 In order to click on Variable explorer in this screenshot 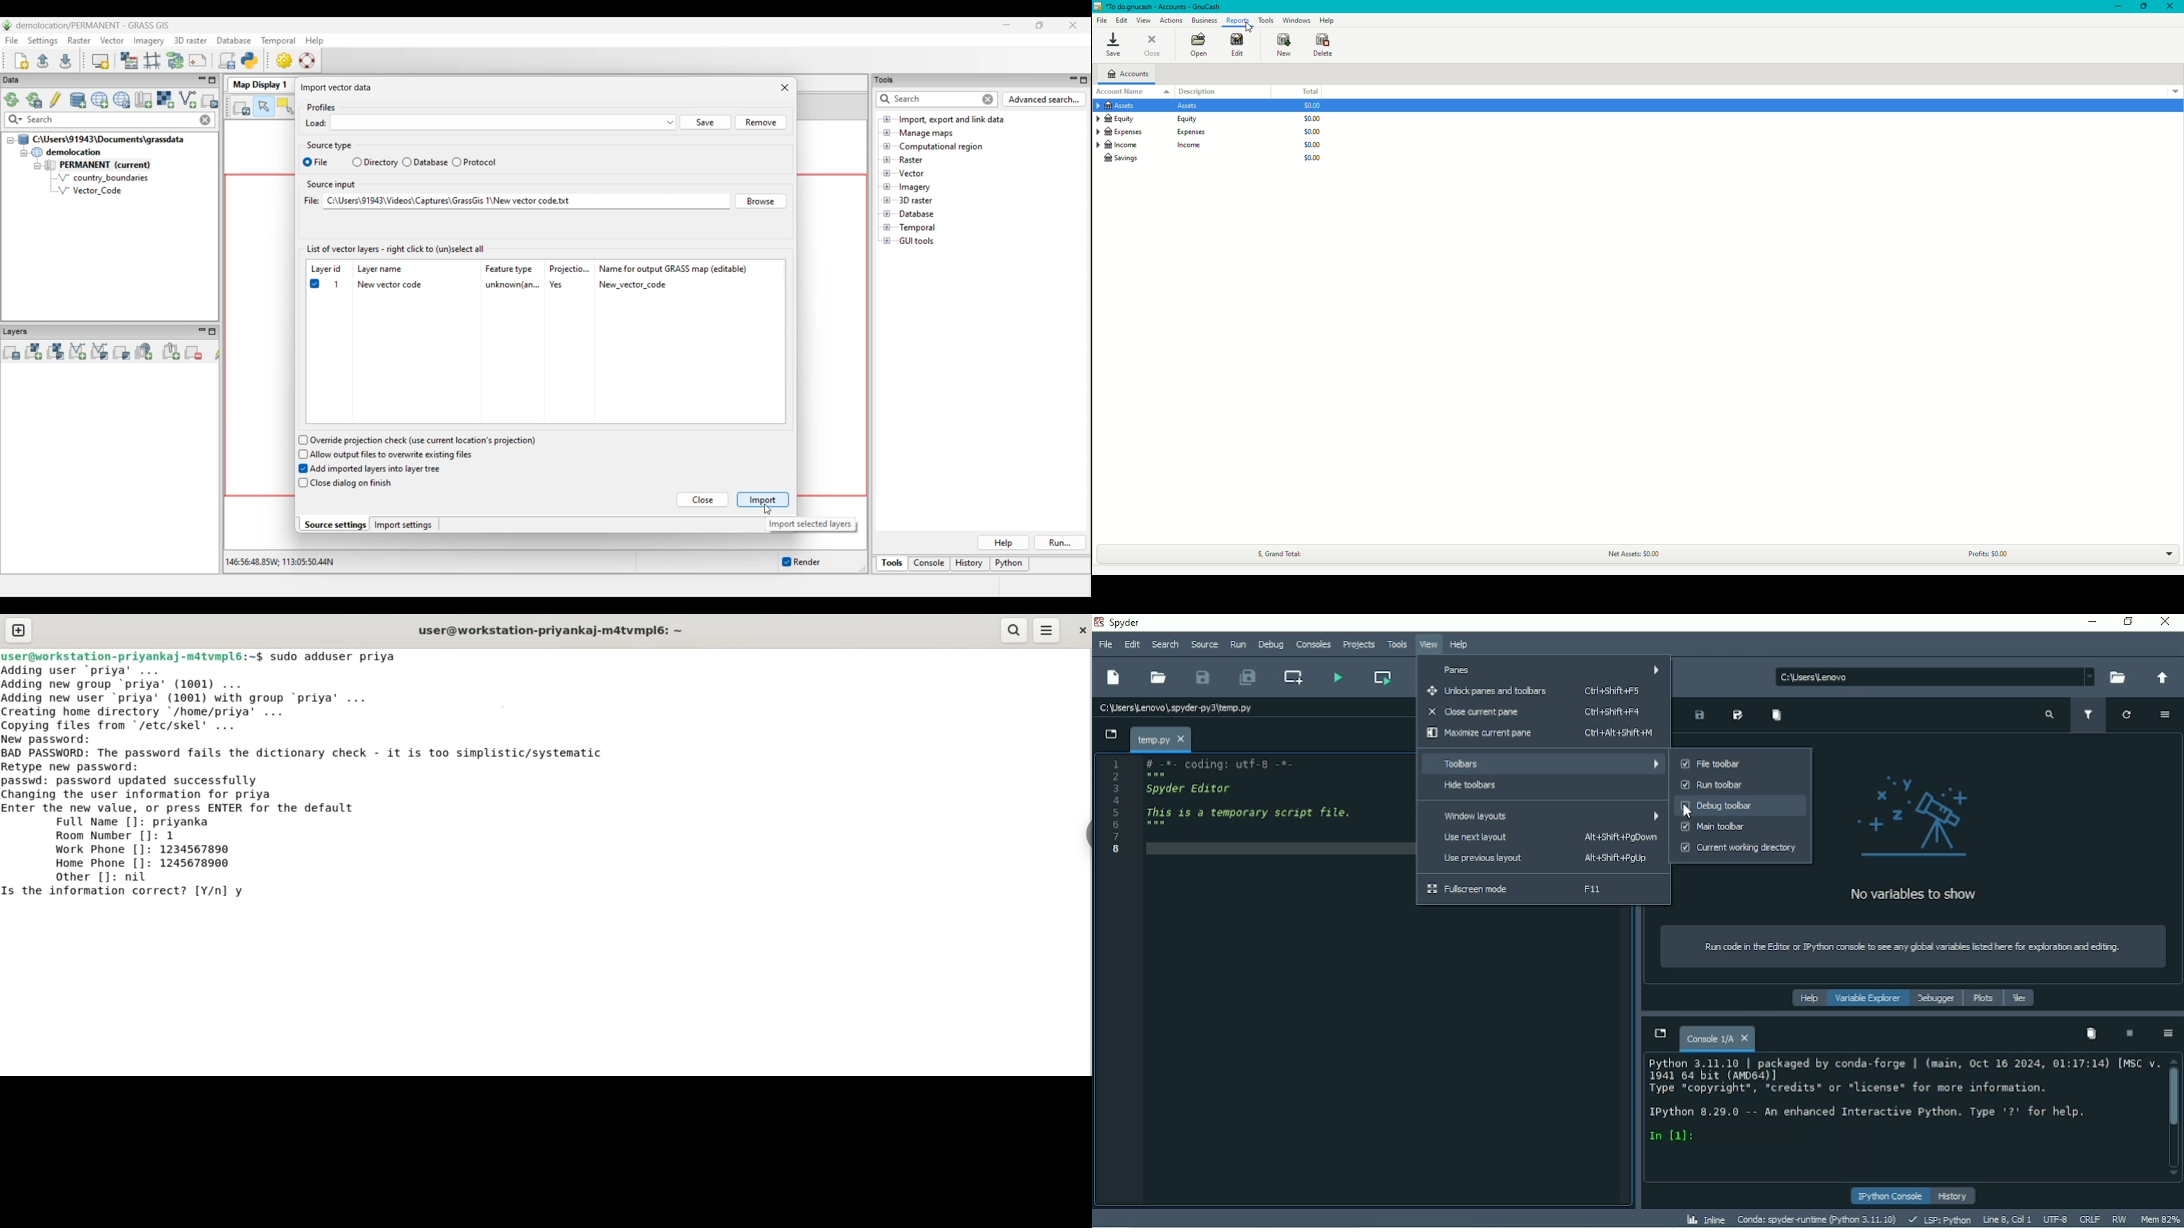, I will do `click(1869, 999)`.